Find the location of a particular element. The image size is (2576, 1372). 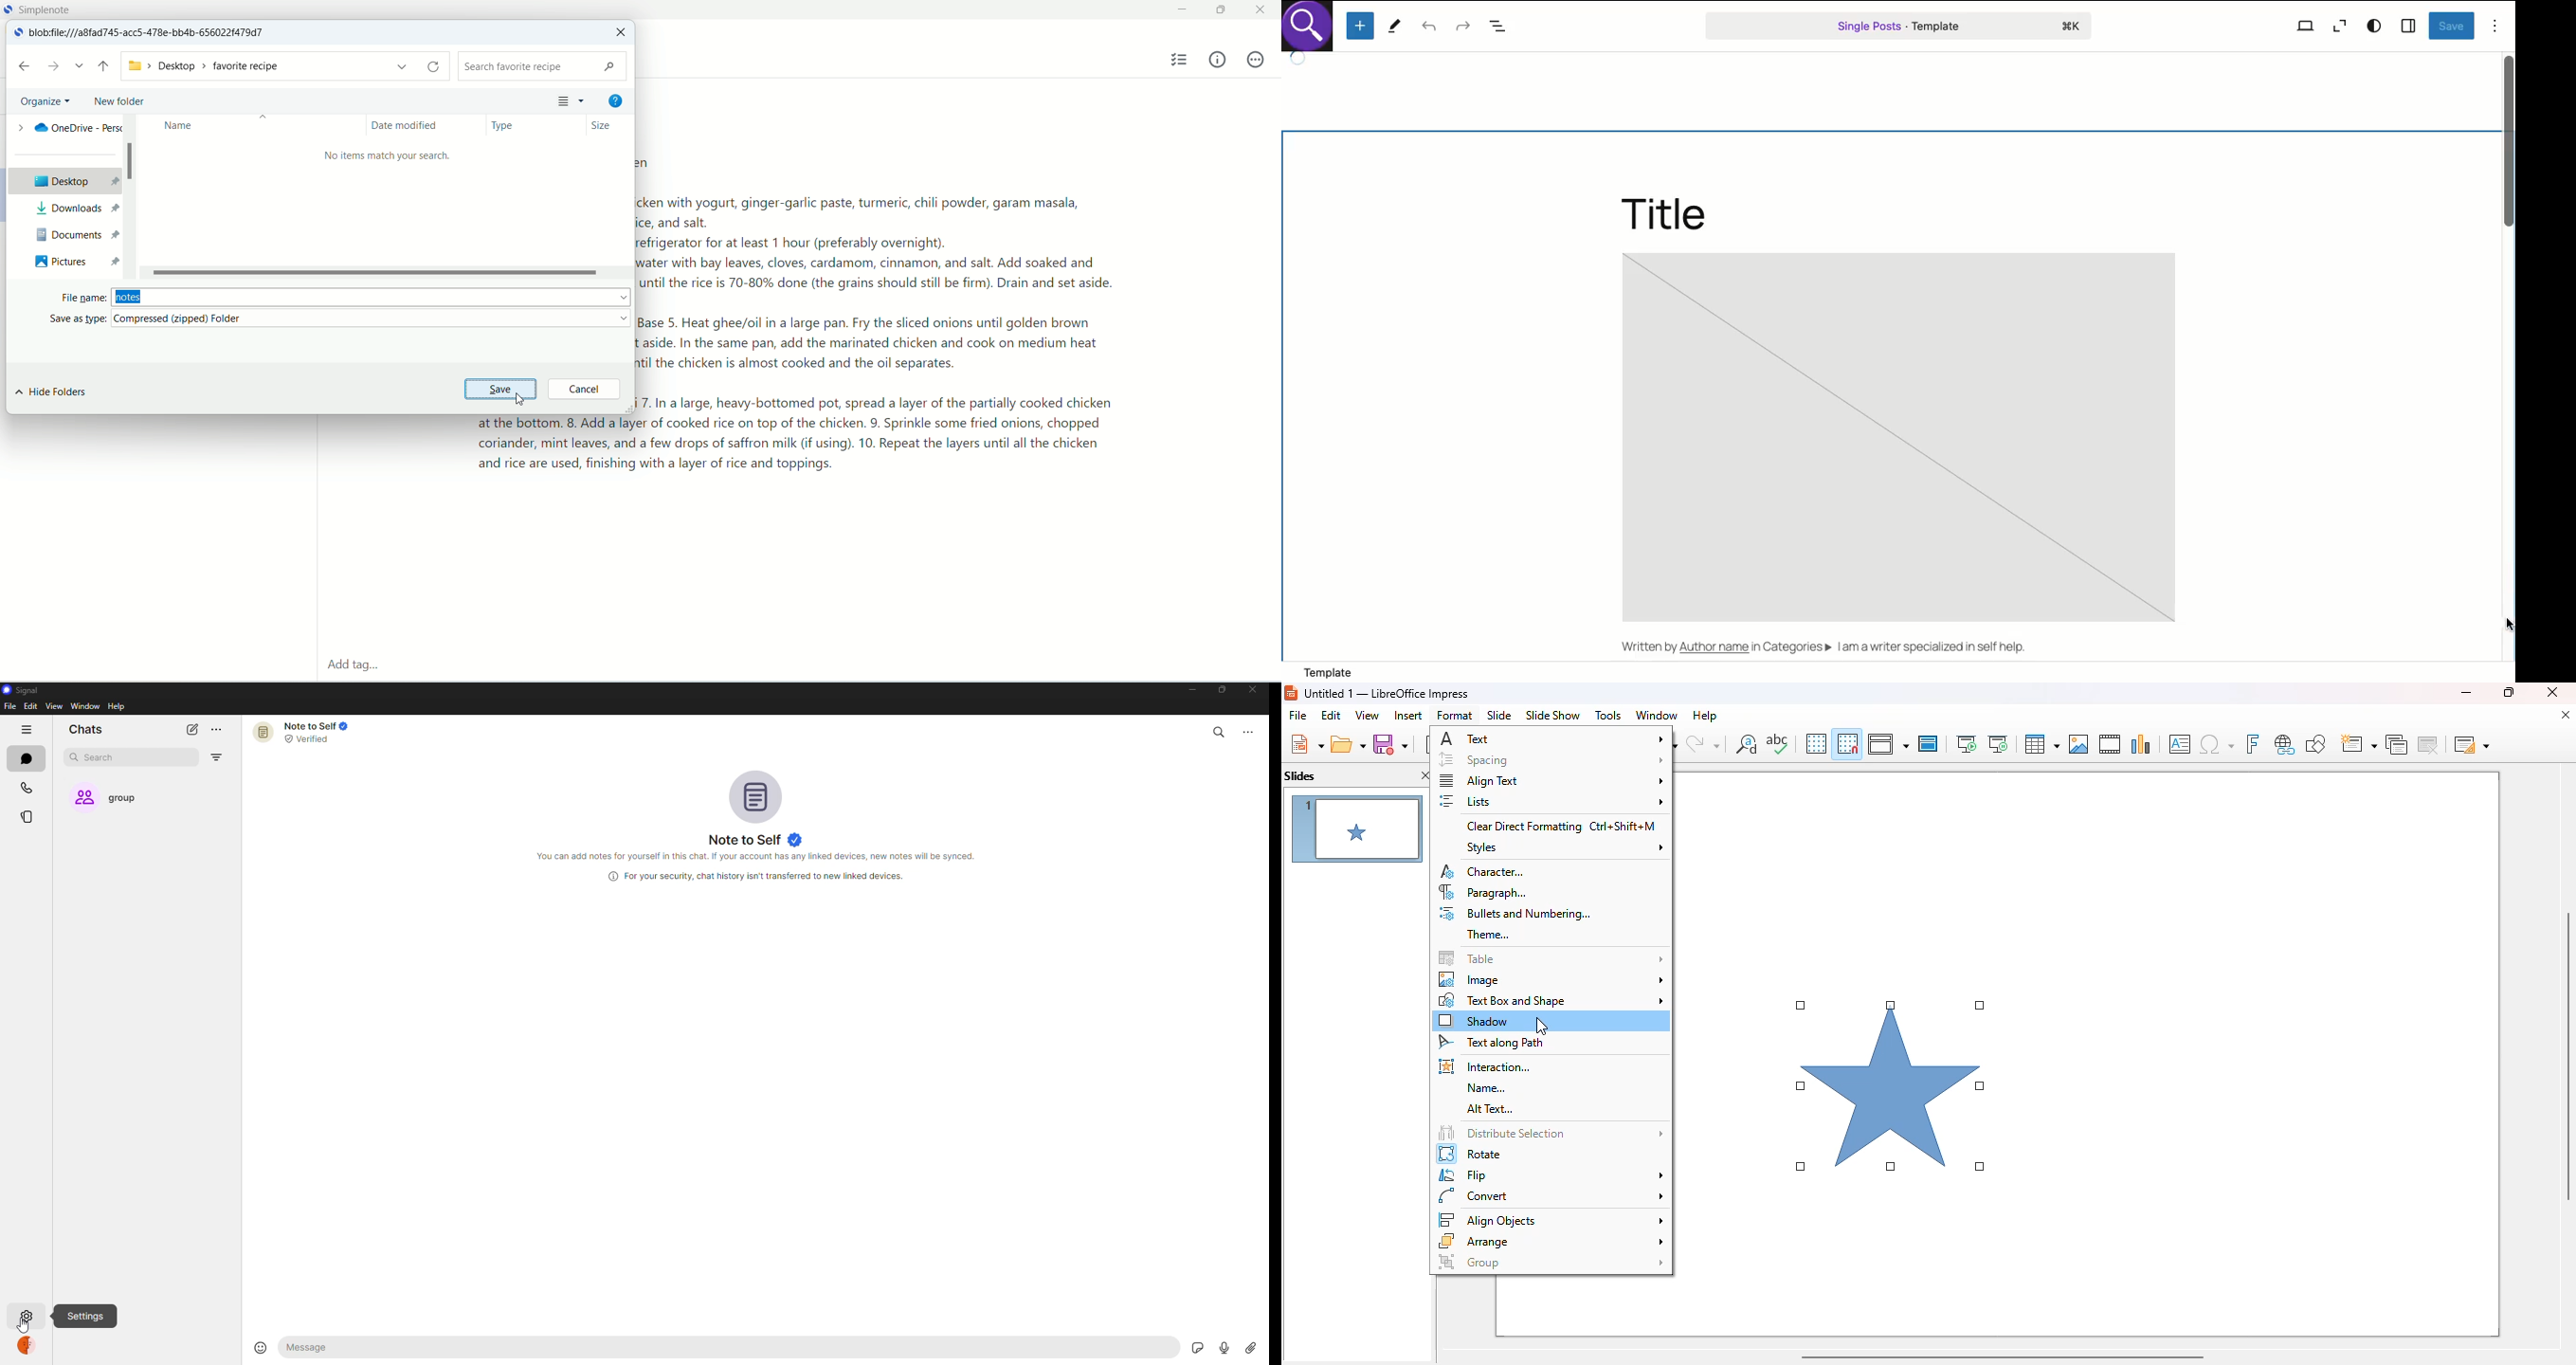

Zoom out is located at coordinates (2338, 28).